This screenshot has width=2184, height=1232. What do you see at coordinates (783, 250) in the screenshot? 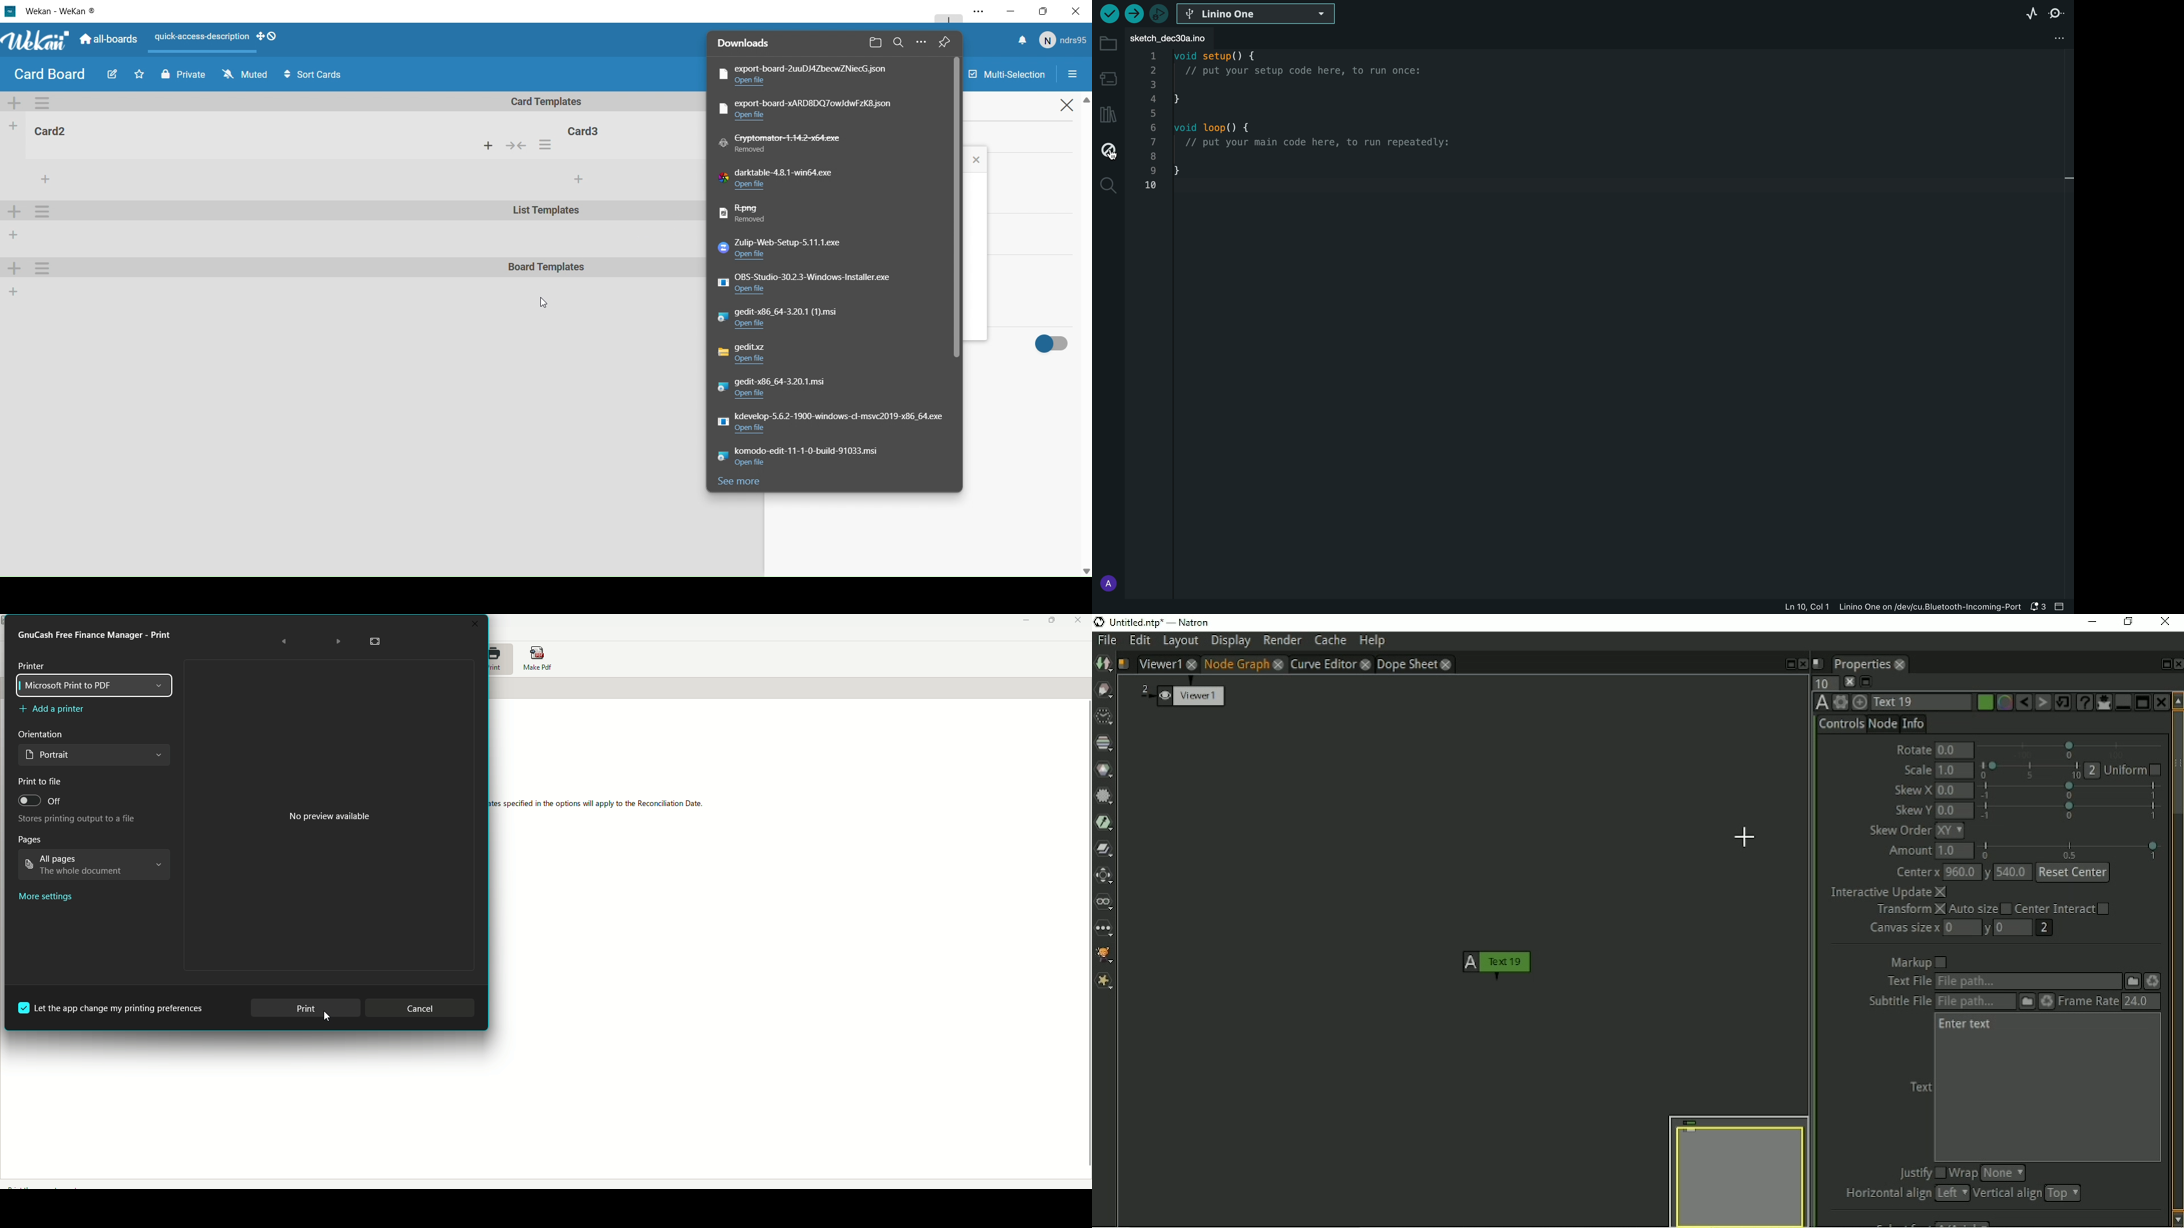
I see `downloaded file` at bounding box center [783, 250].